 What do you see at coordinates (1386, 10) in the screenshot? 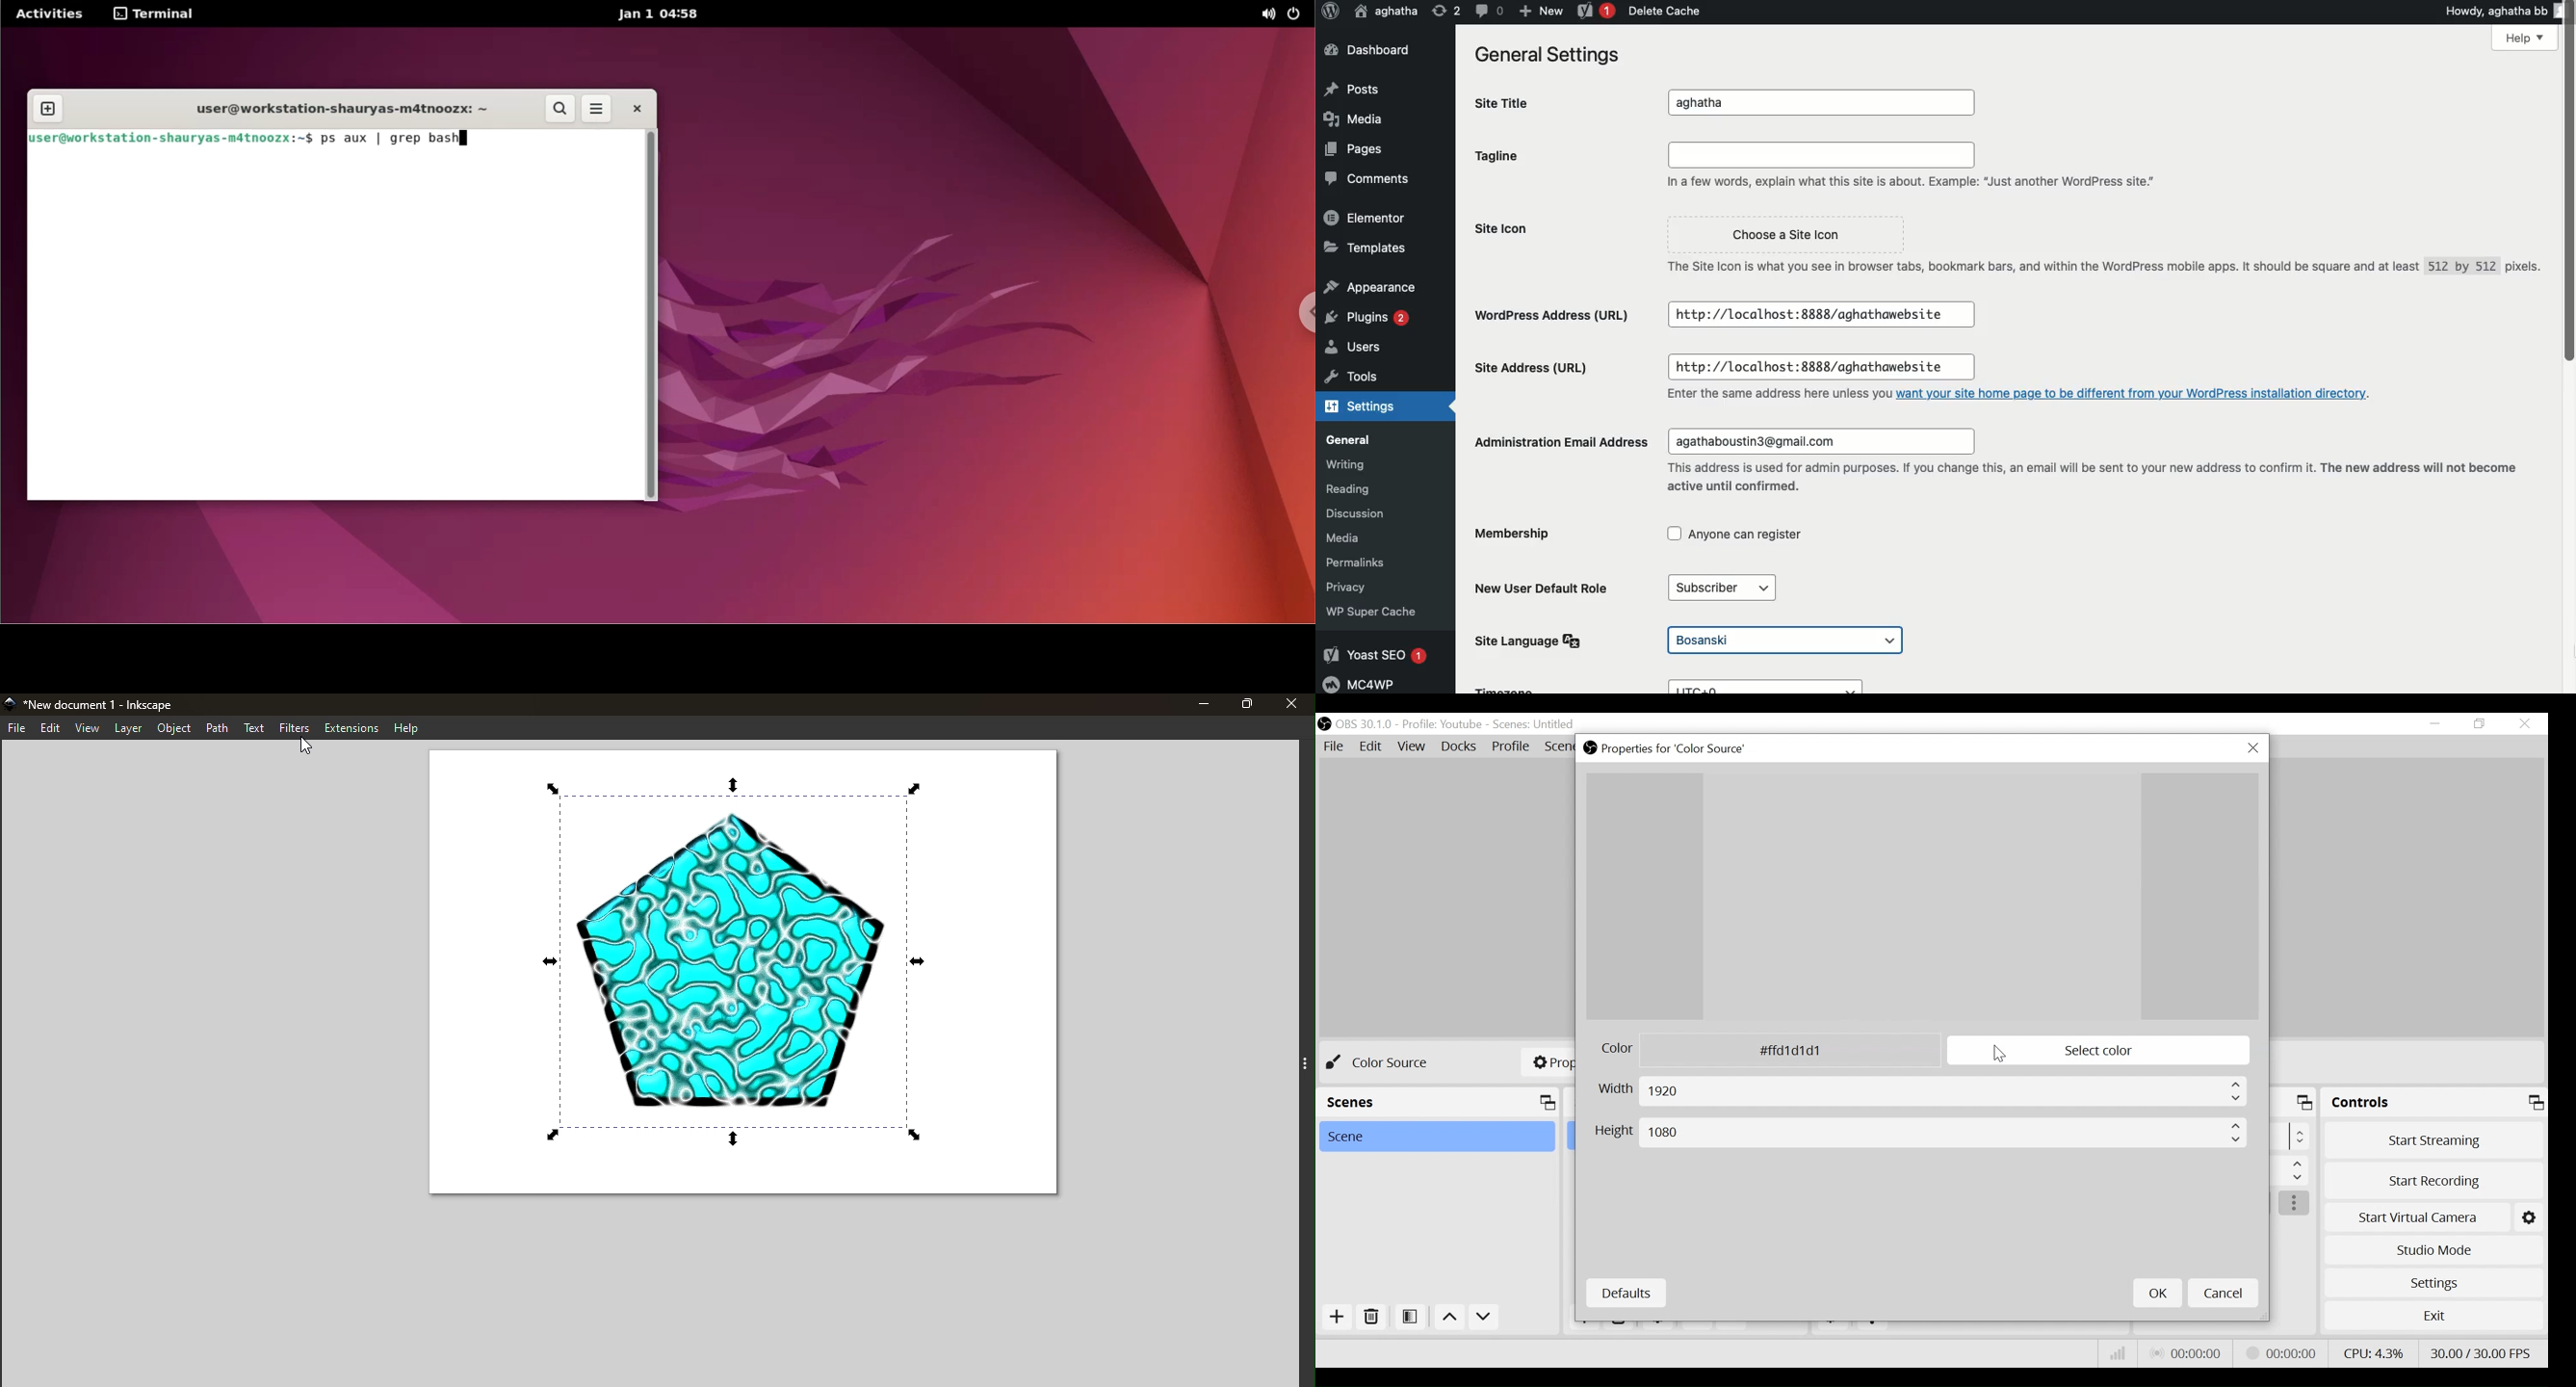
I see `aghatha` at bounding box center [1386, 10].